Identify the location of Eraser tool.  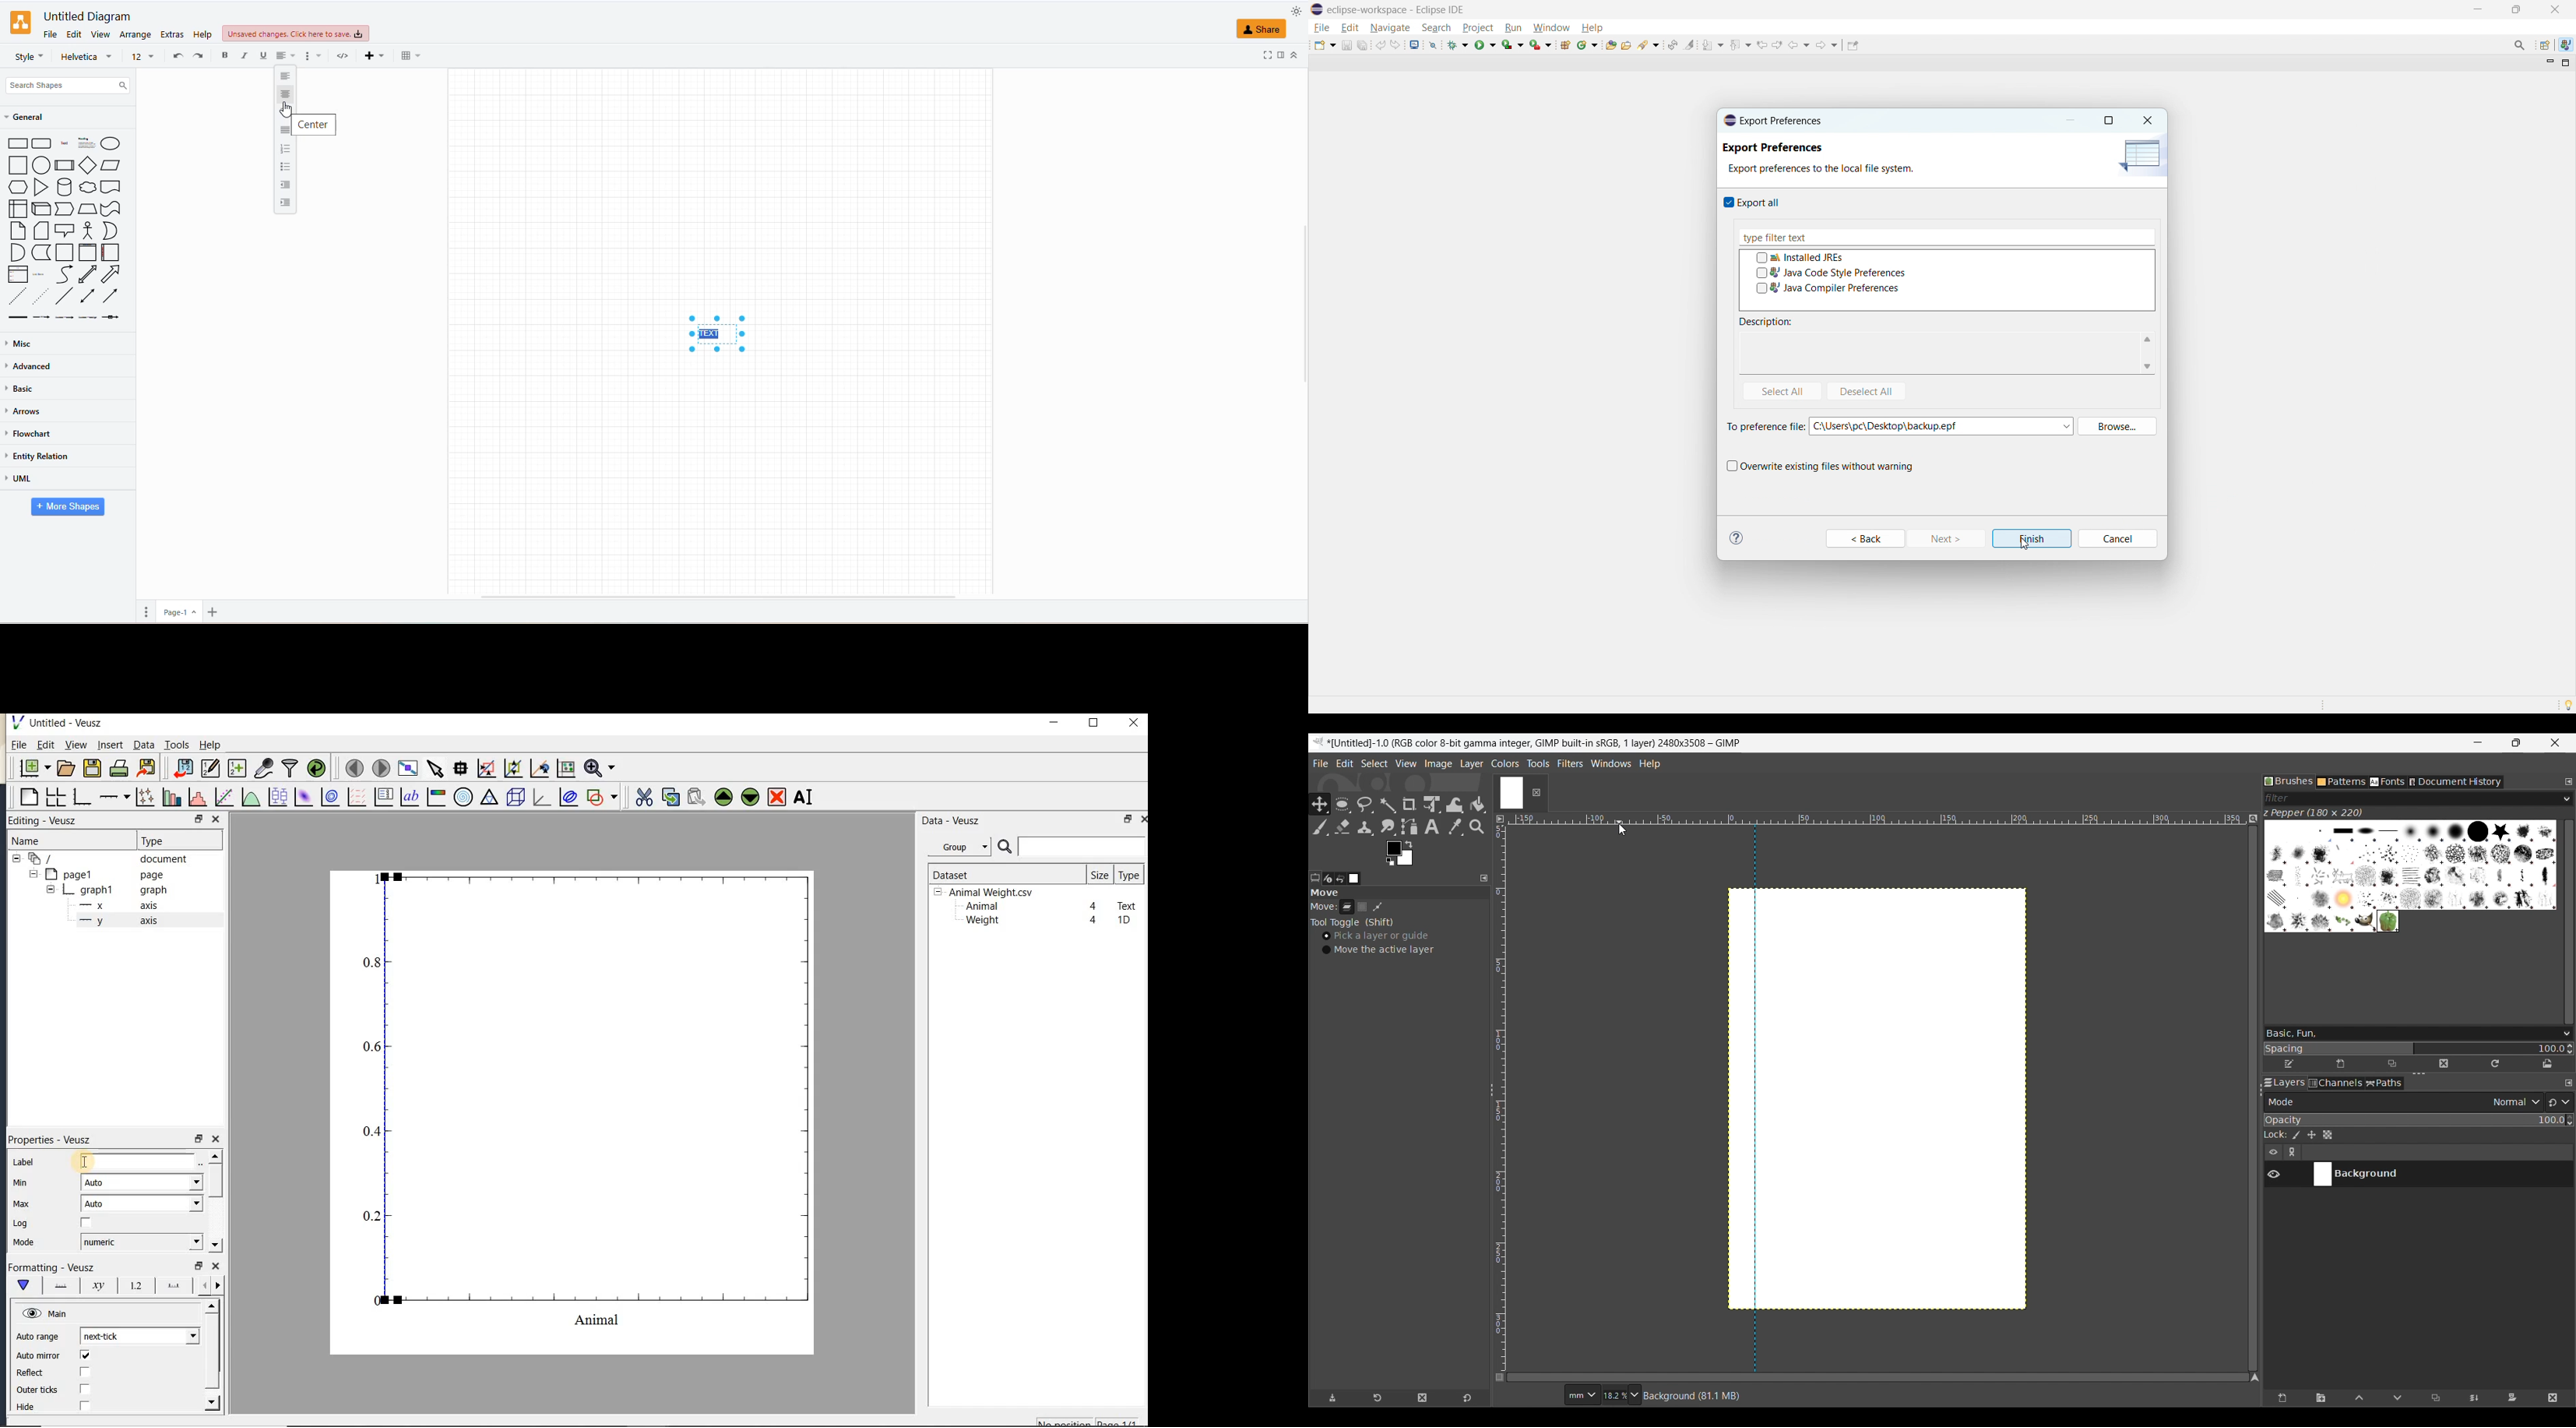
(1341, 827).